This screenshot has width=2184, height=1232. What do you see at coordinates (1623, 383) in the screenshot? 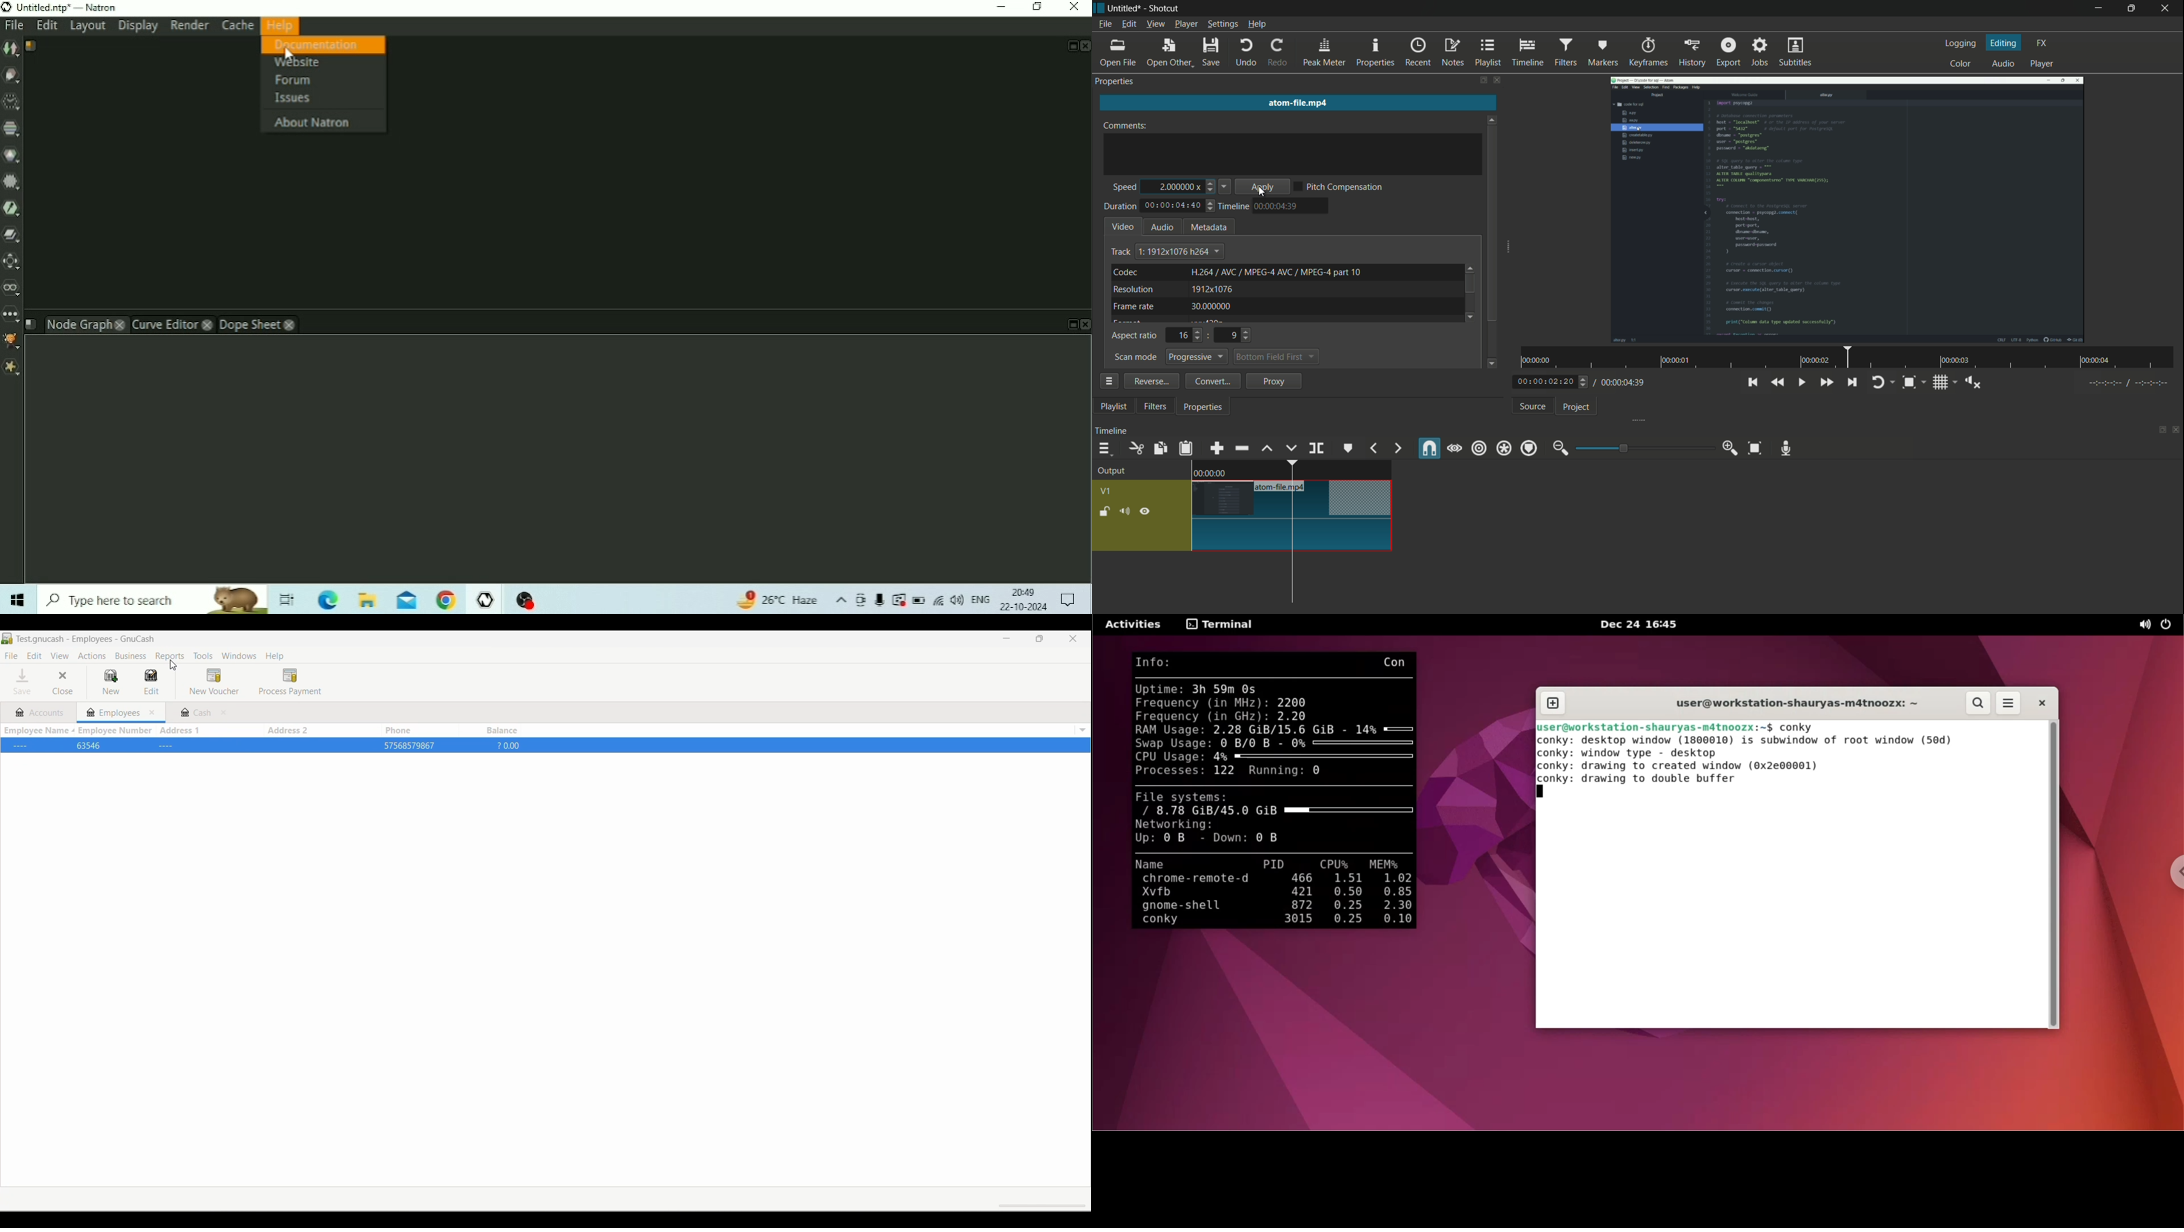
I see `total time` at bounding box center [1623, 383].